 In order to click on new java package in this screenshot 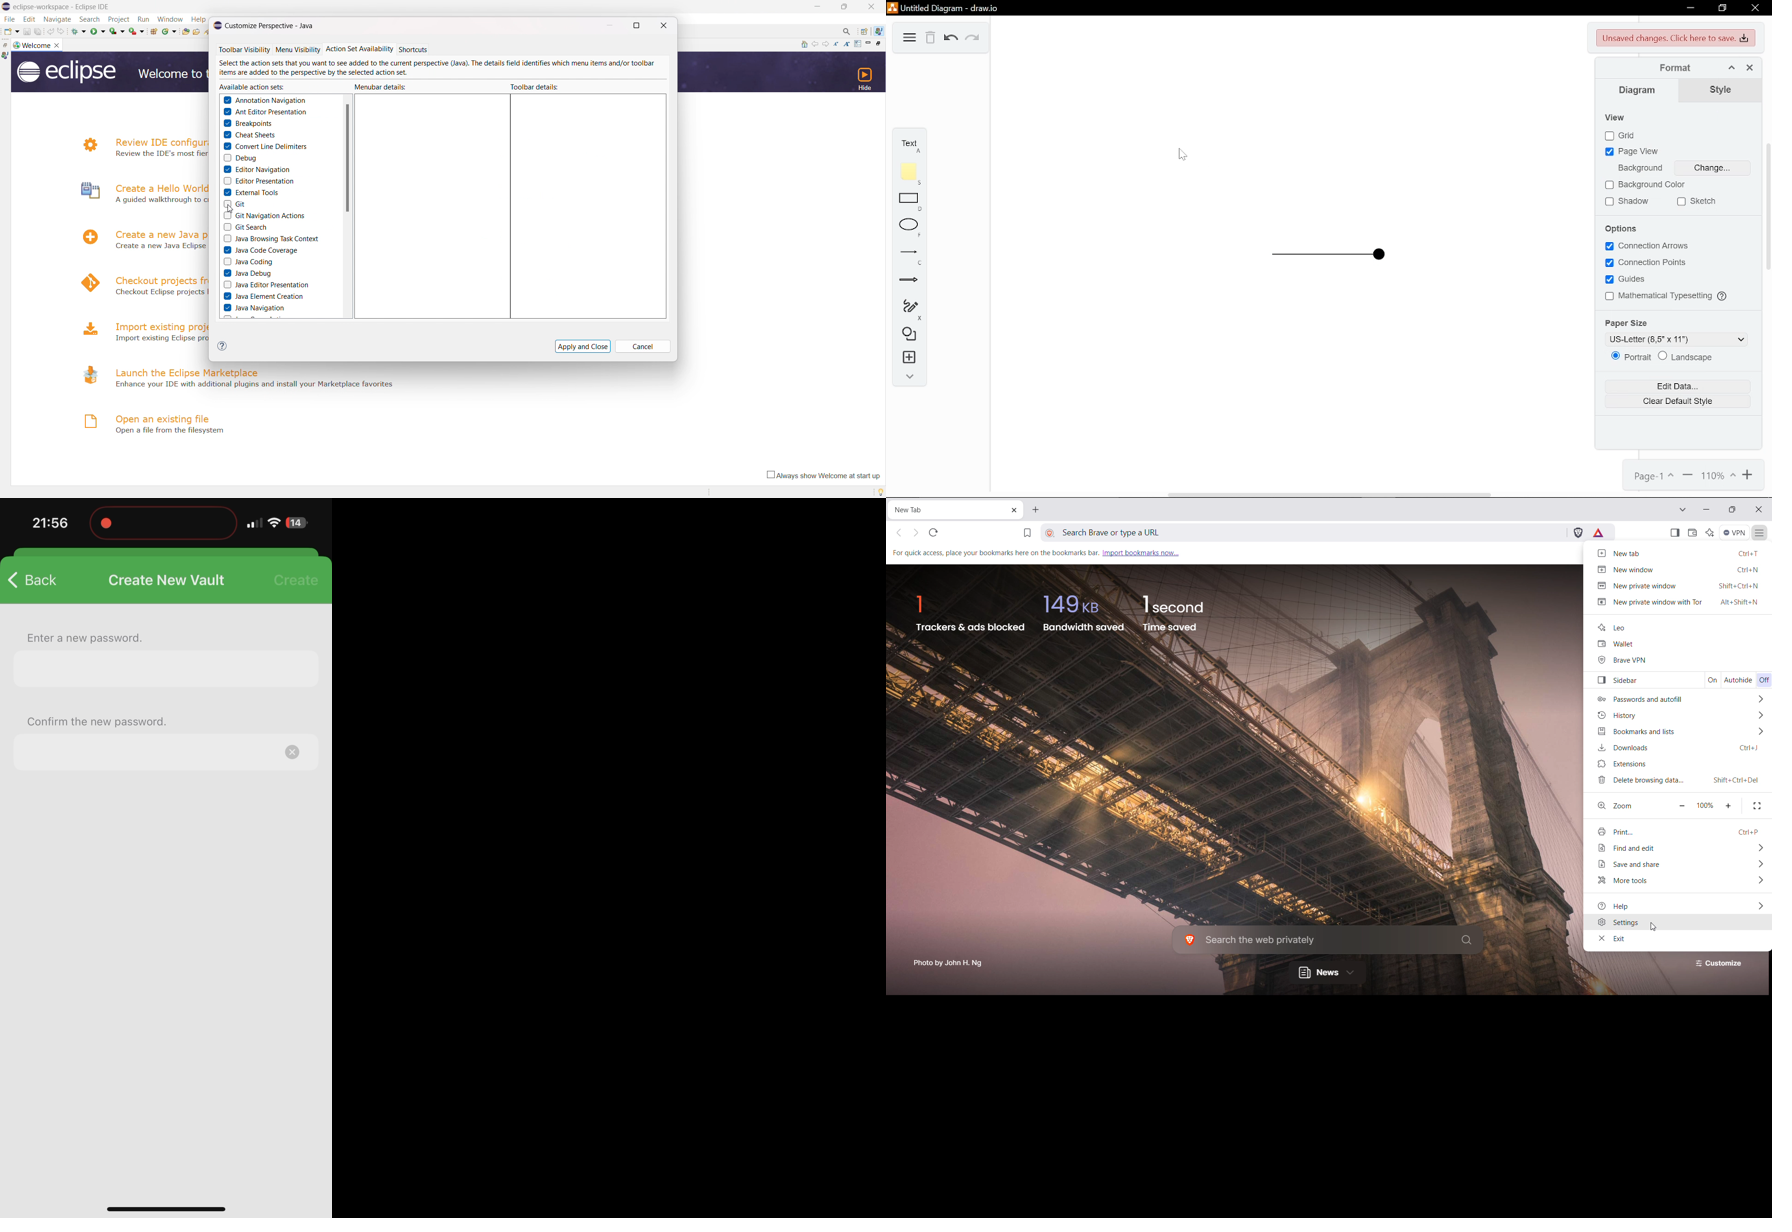, I will do `click(154, 31)`.